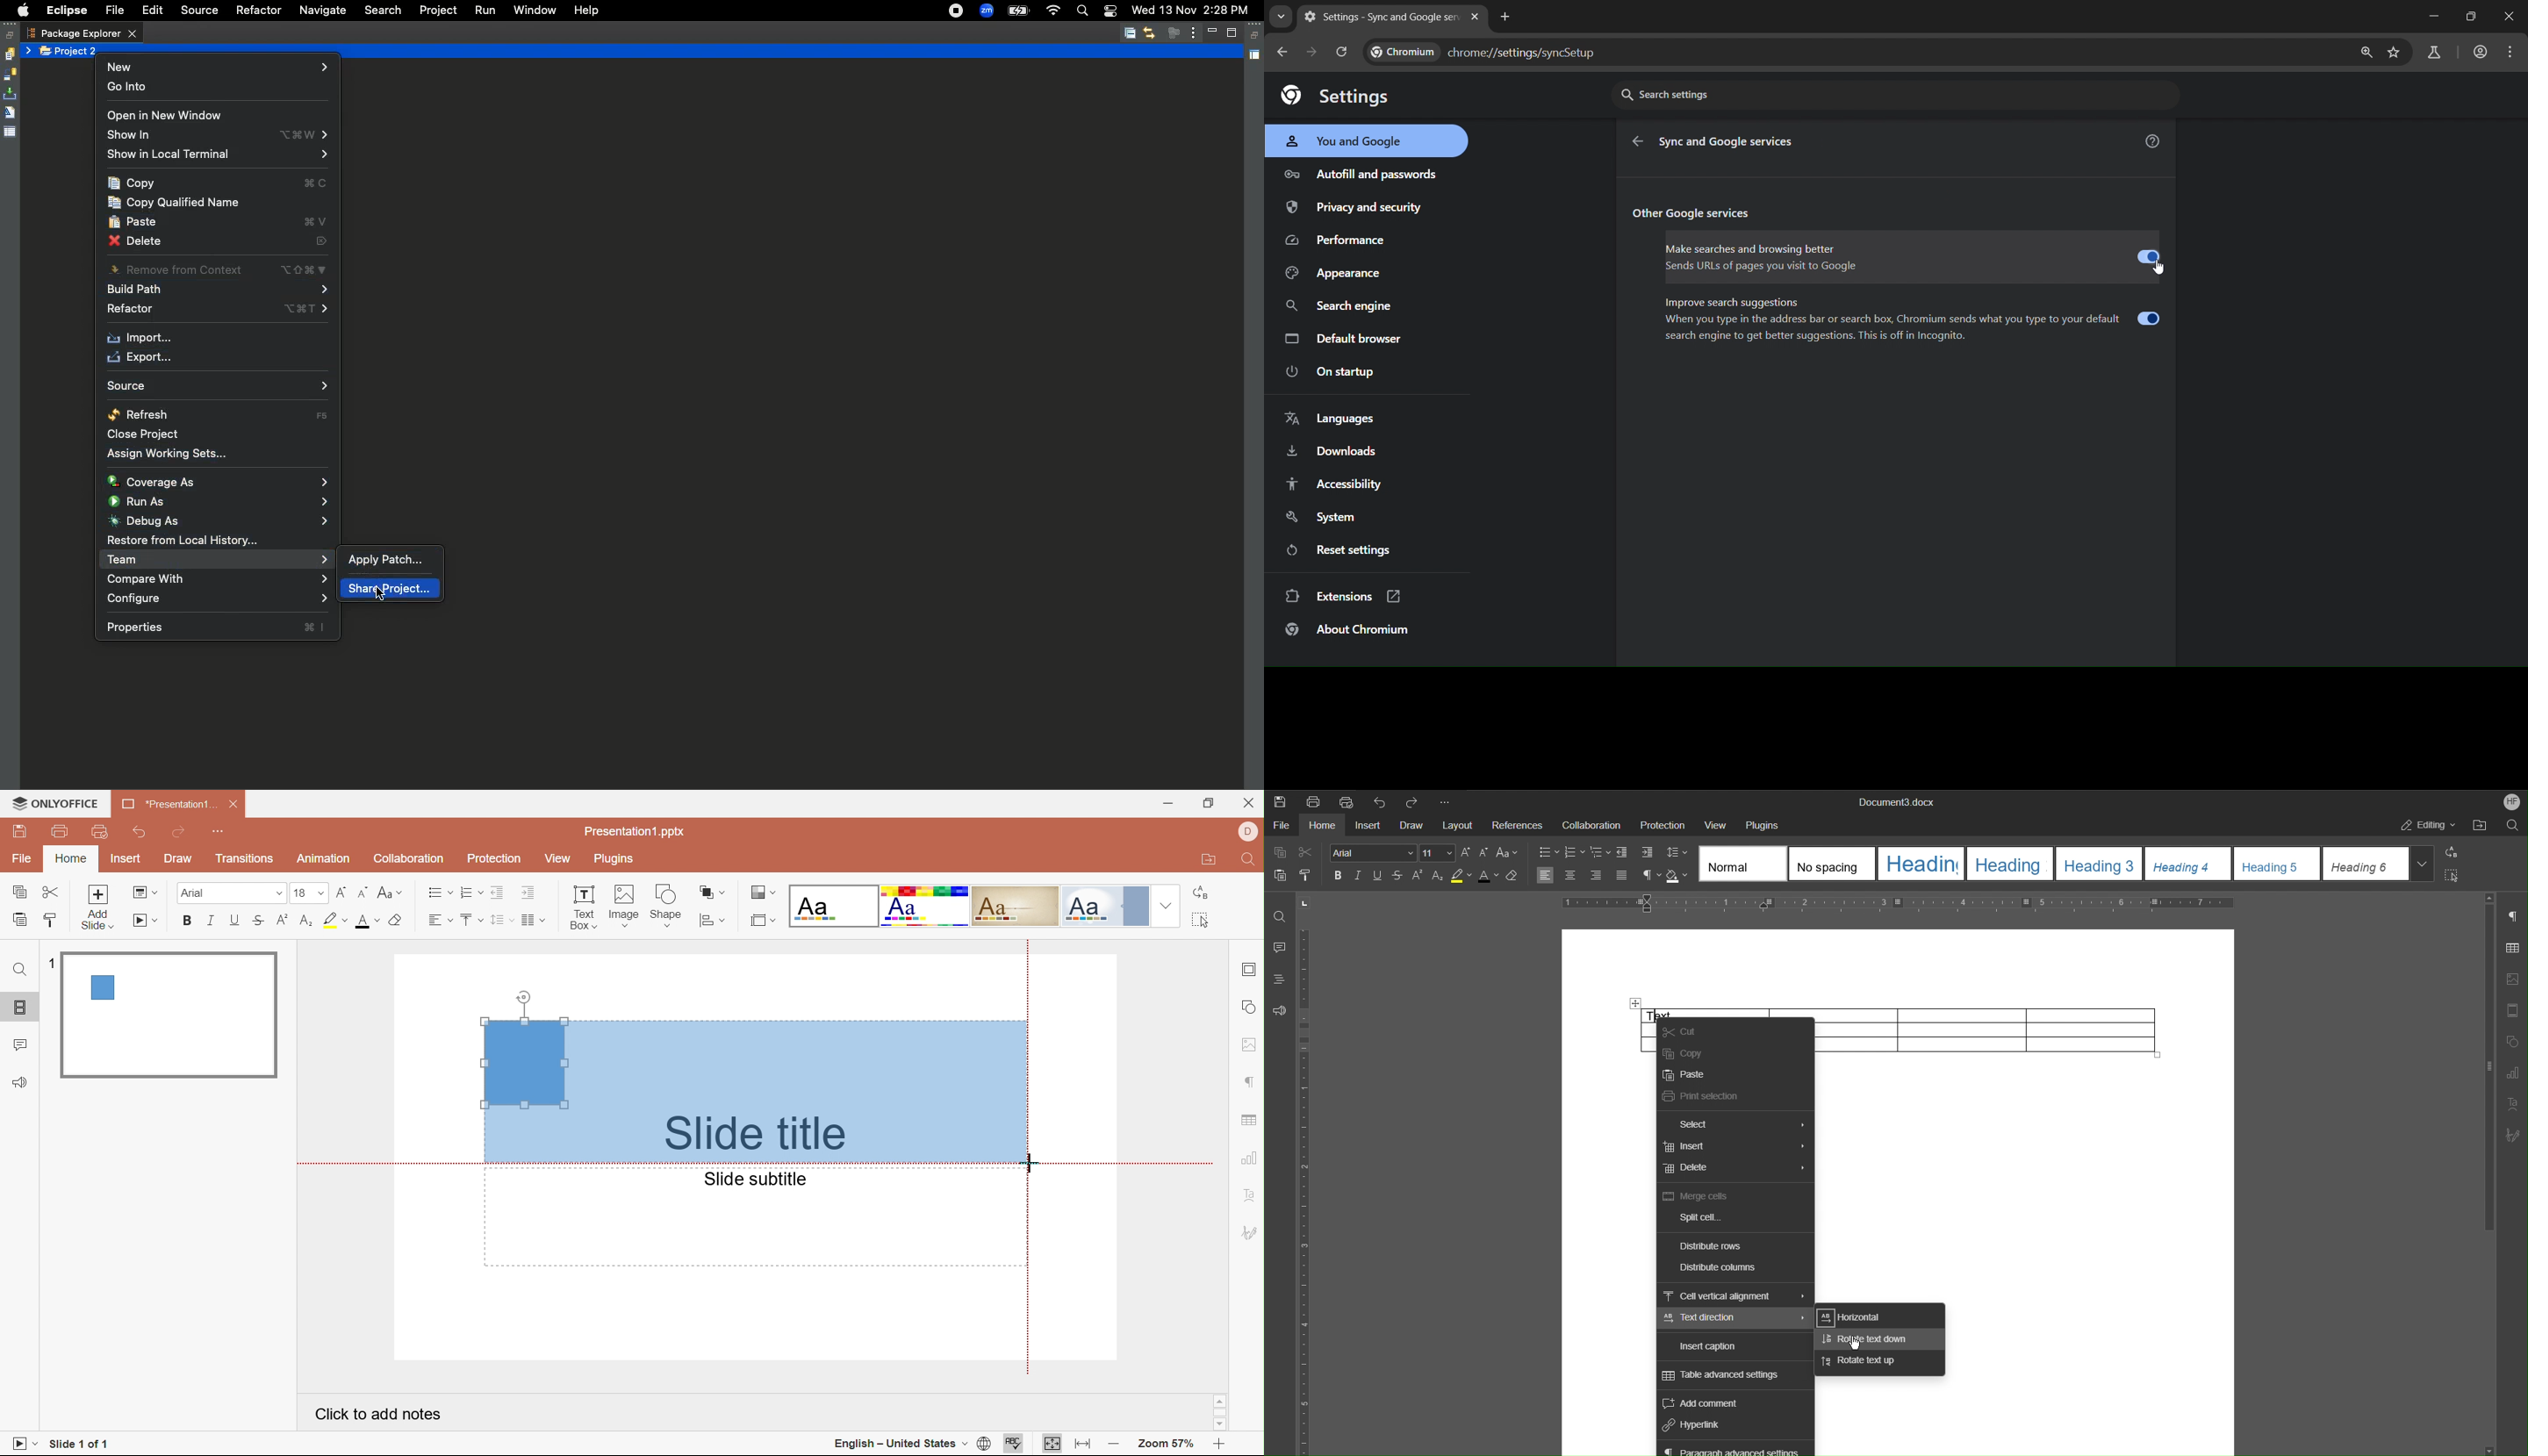  I want to click on Basic, so click(925, 906).